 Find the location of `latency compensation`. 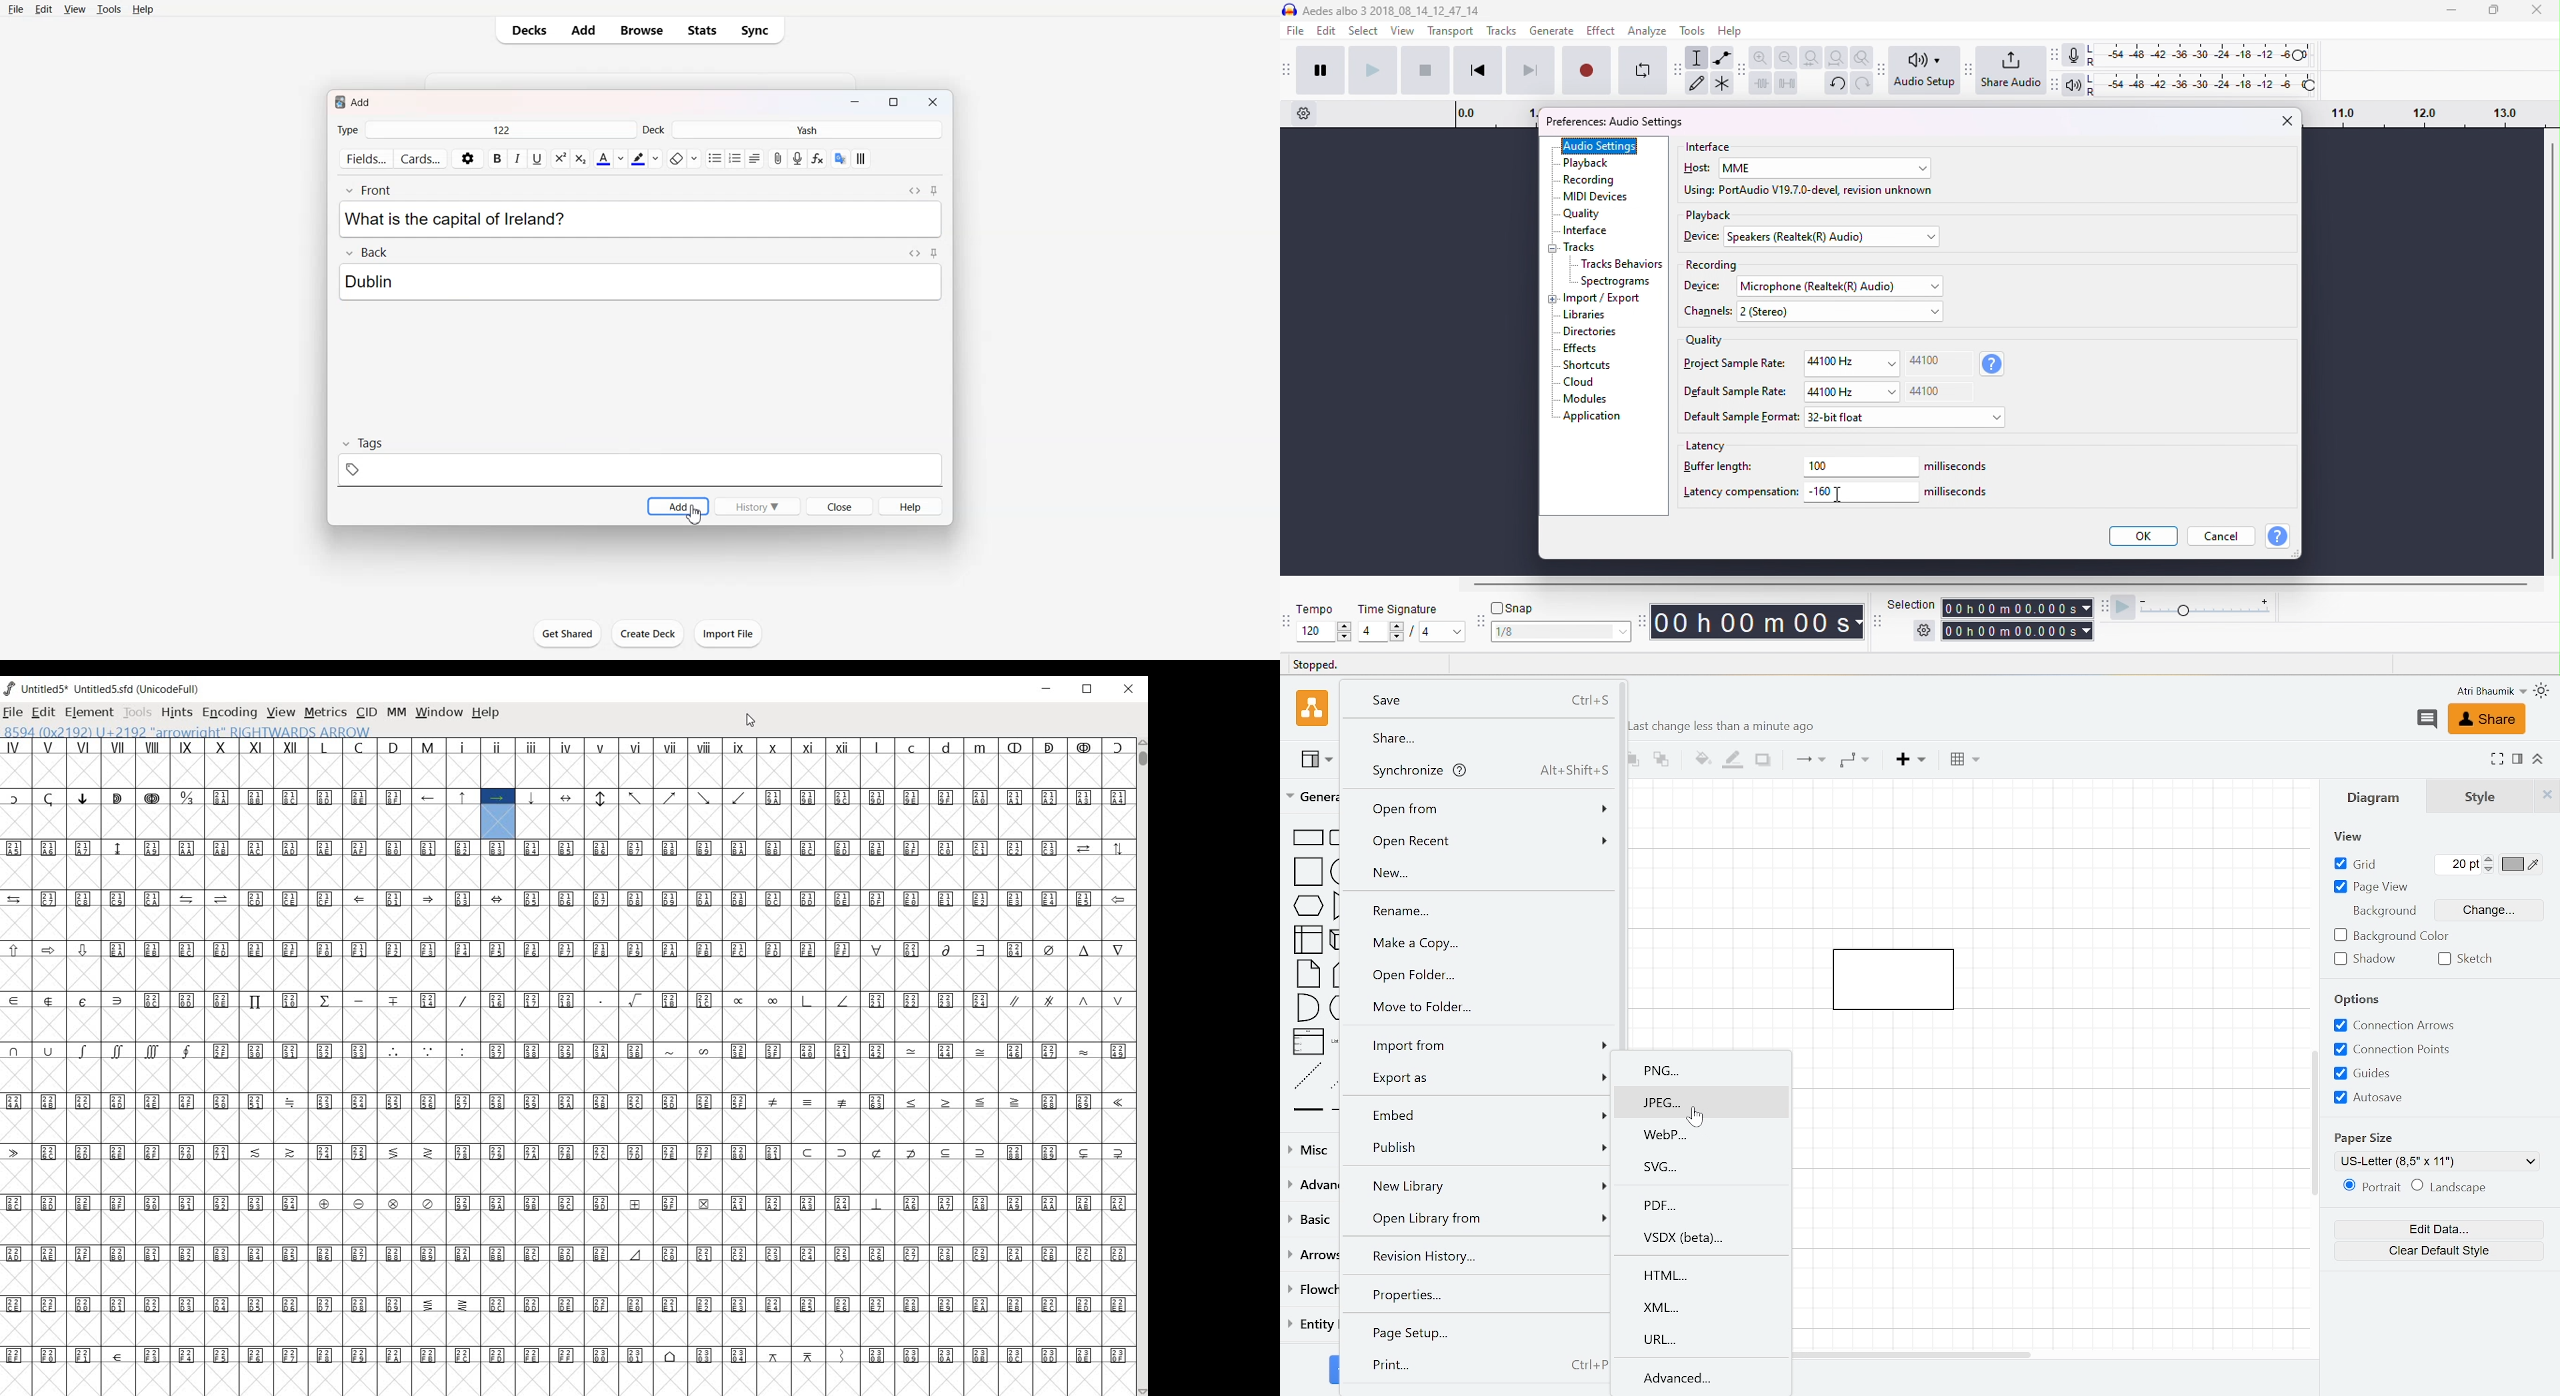

latency compensation is located at coordinates (1740, 492).